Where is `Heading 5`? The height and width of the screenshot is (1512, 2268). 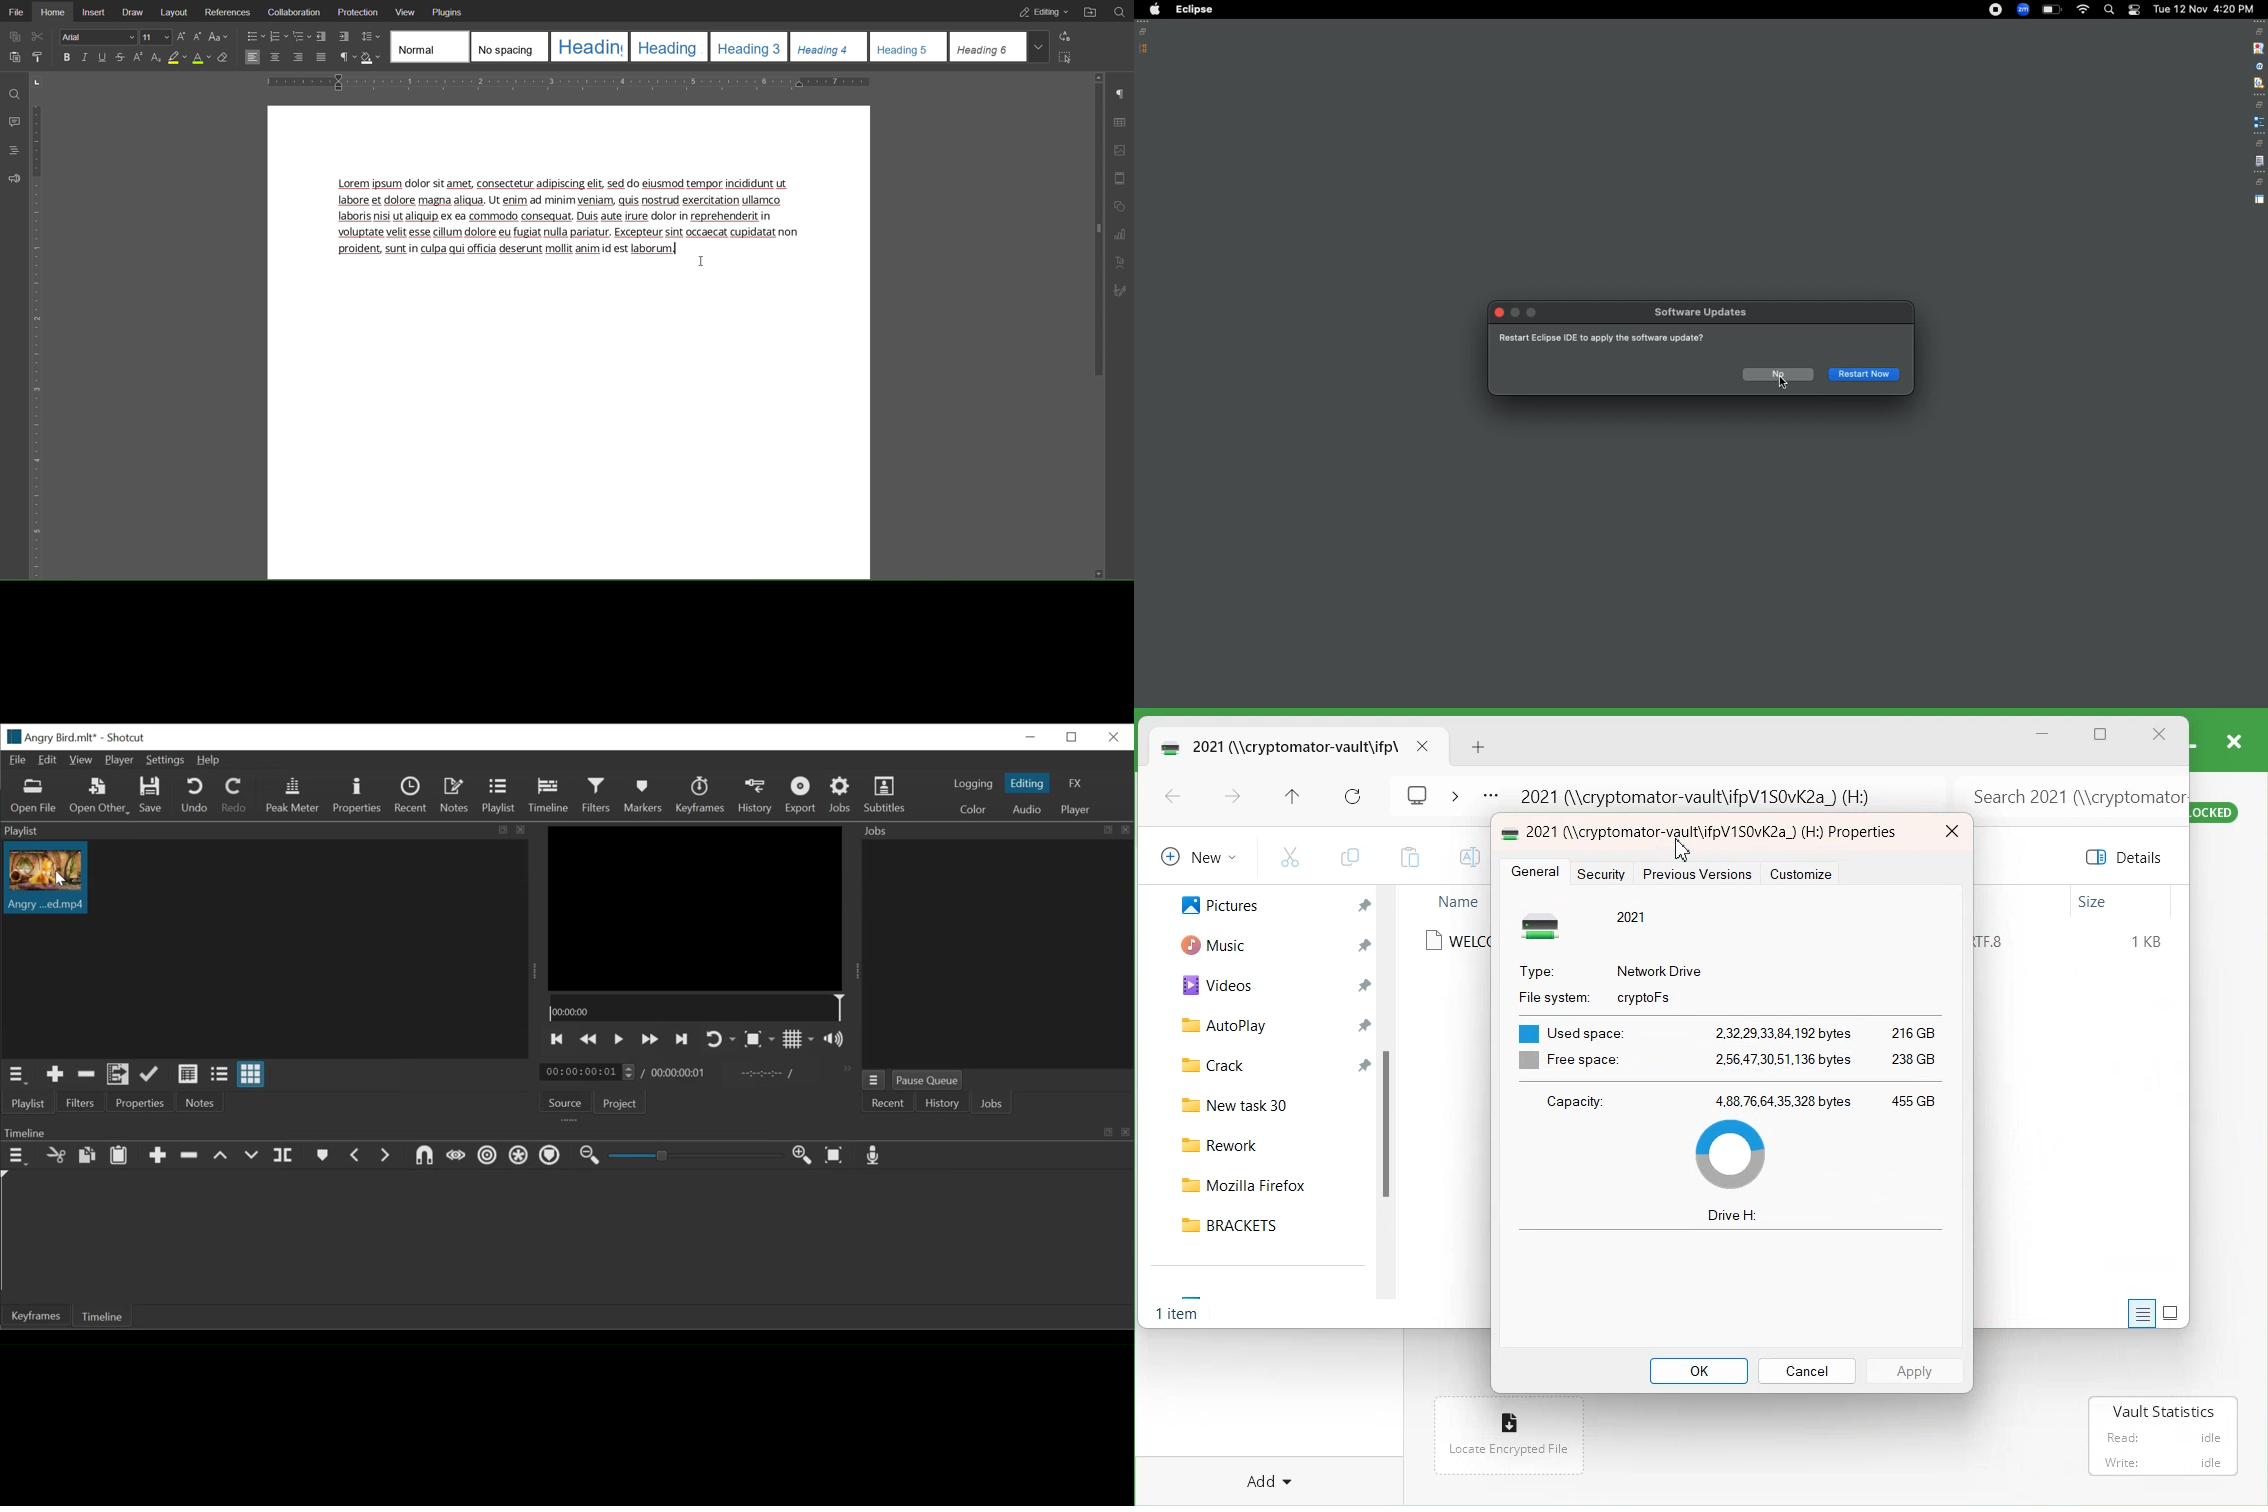 Heading 5 is located at coordinates (907, 47).